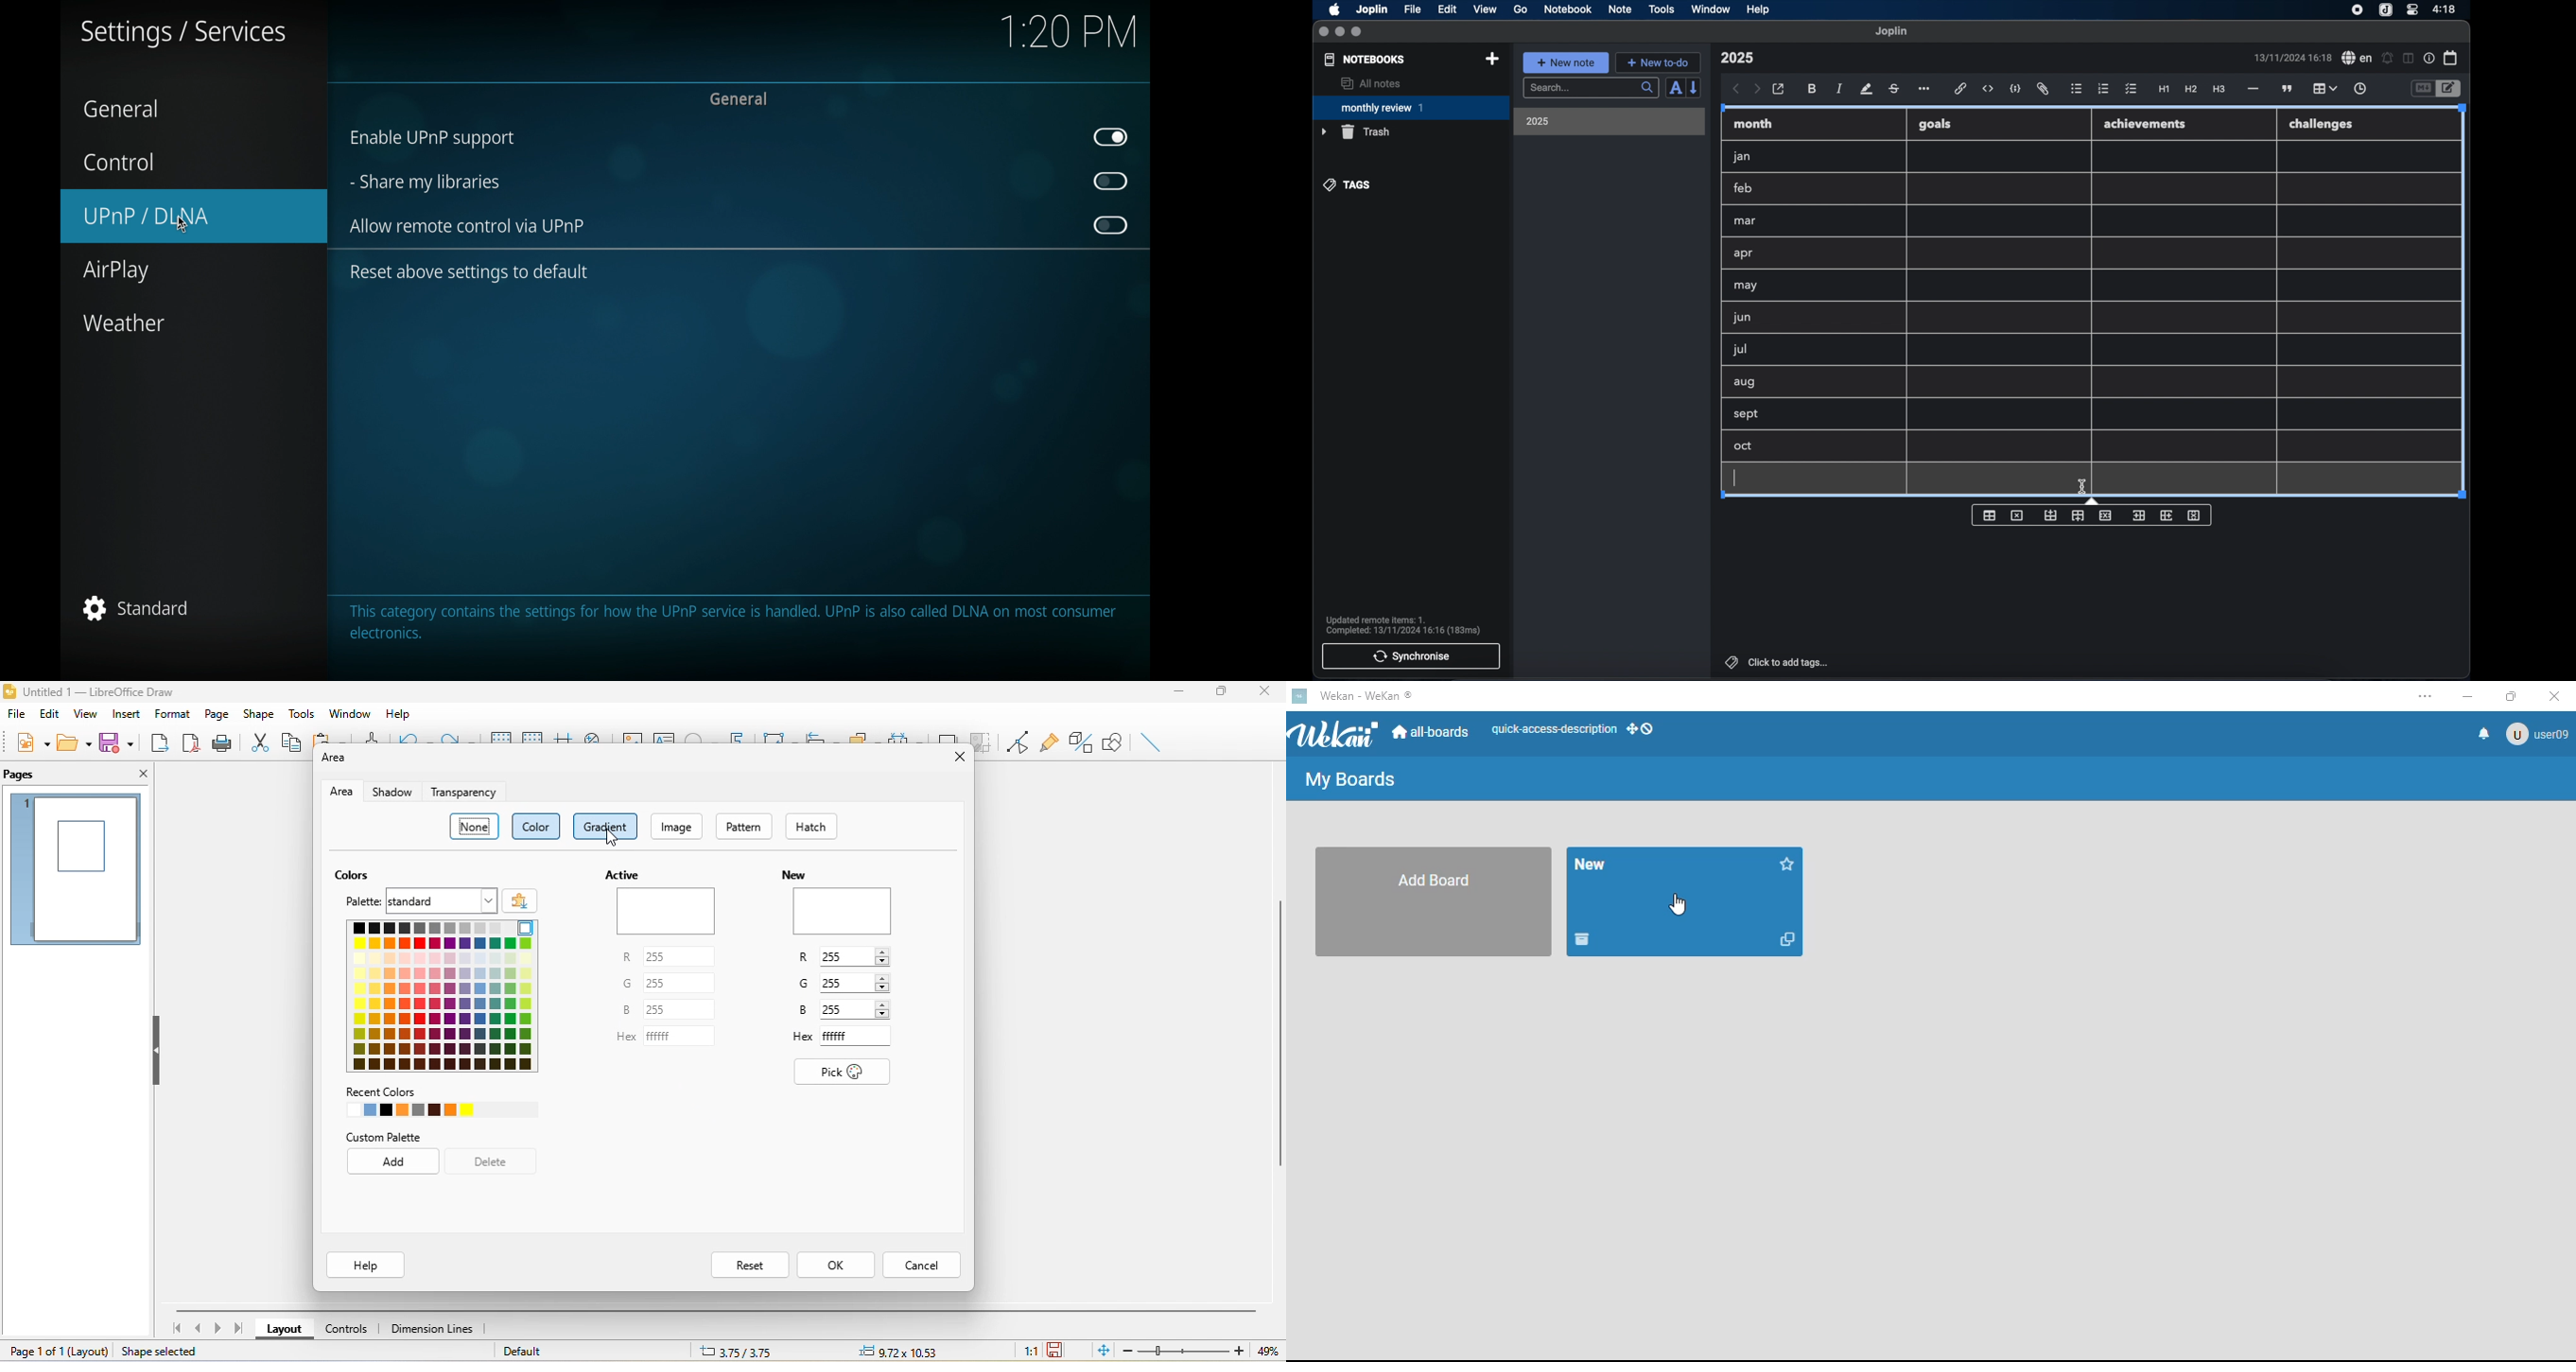 This screenshot has height=1372, width=2576. Describe the element at coordinates (1104, 1352) in the screenshot. I see `fit to the current window` at that location.